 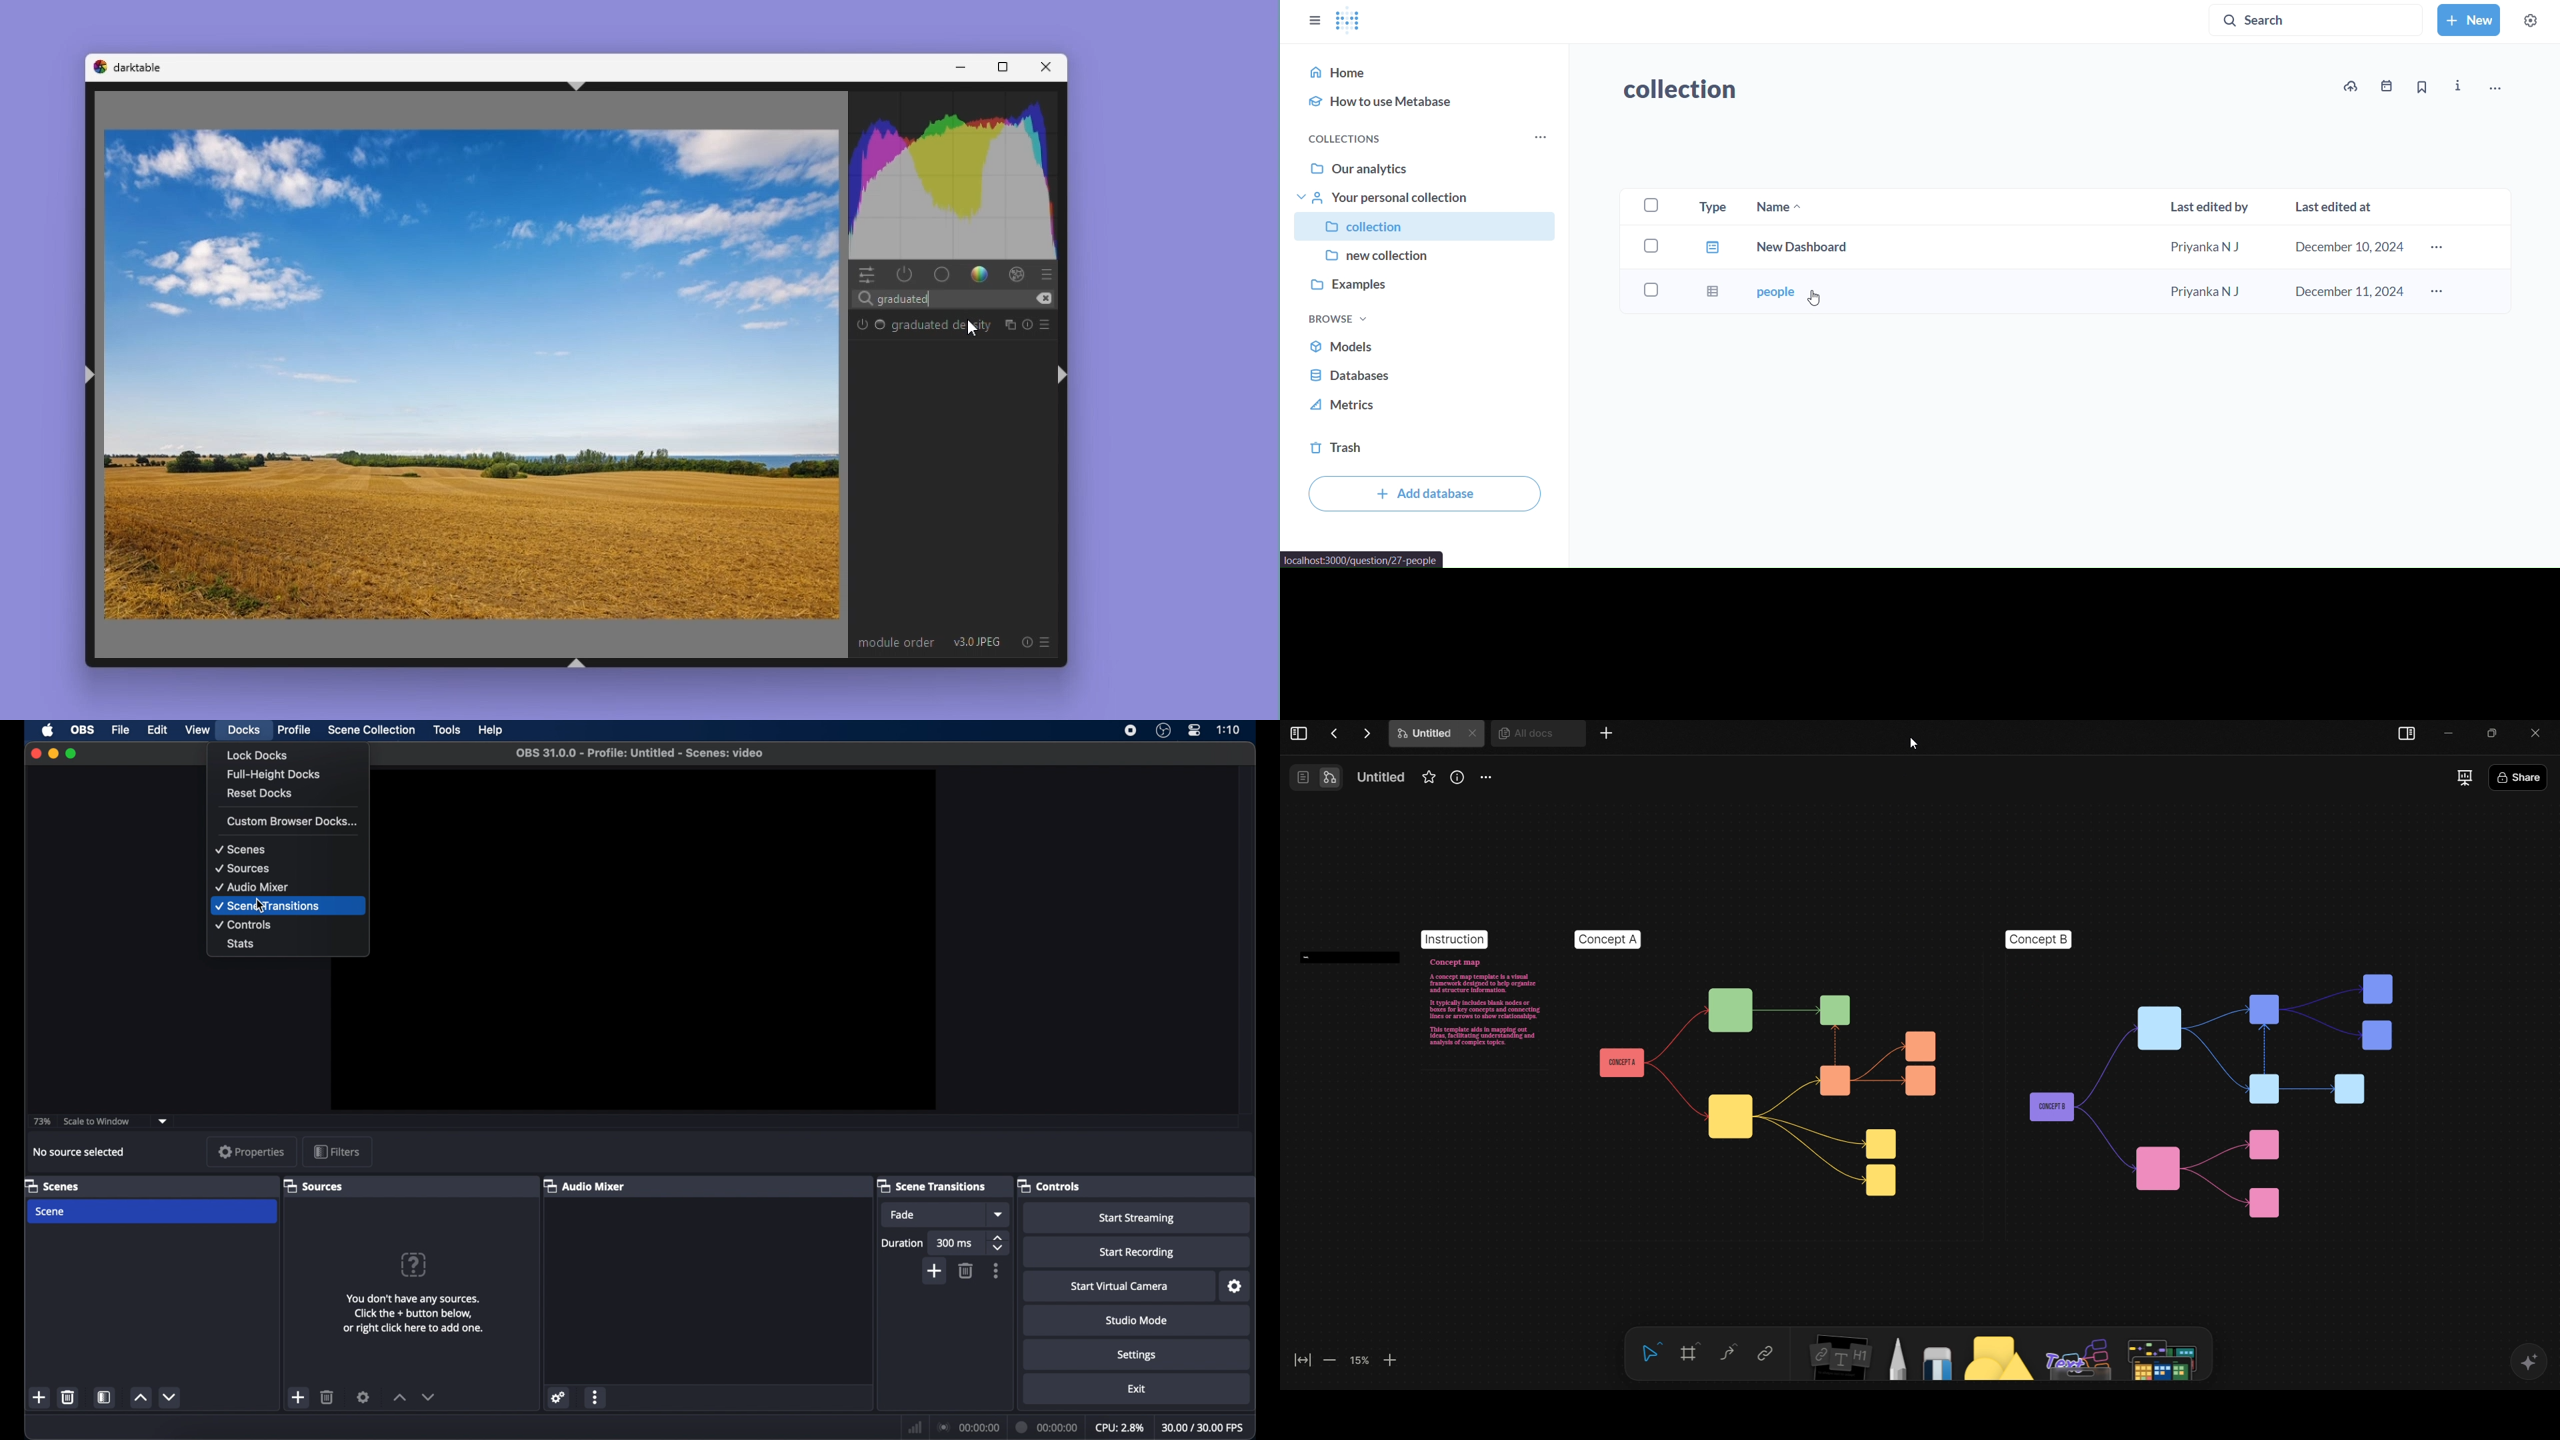 I want to click on new, so click(x=2468, y=21).